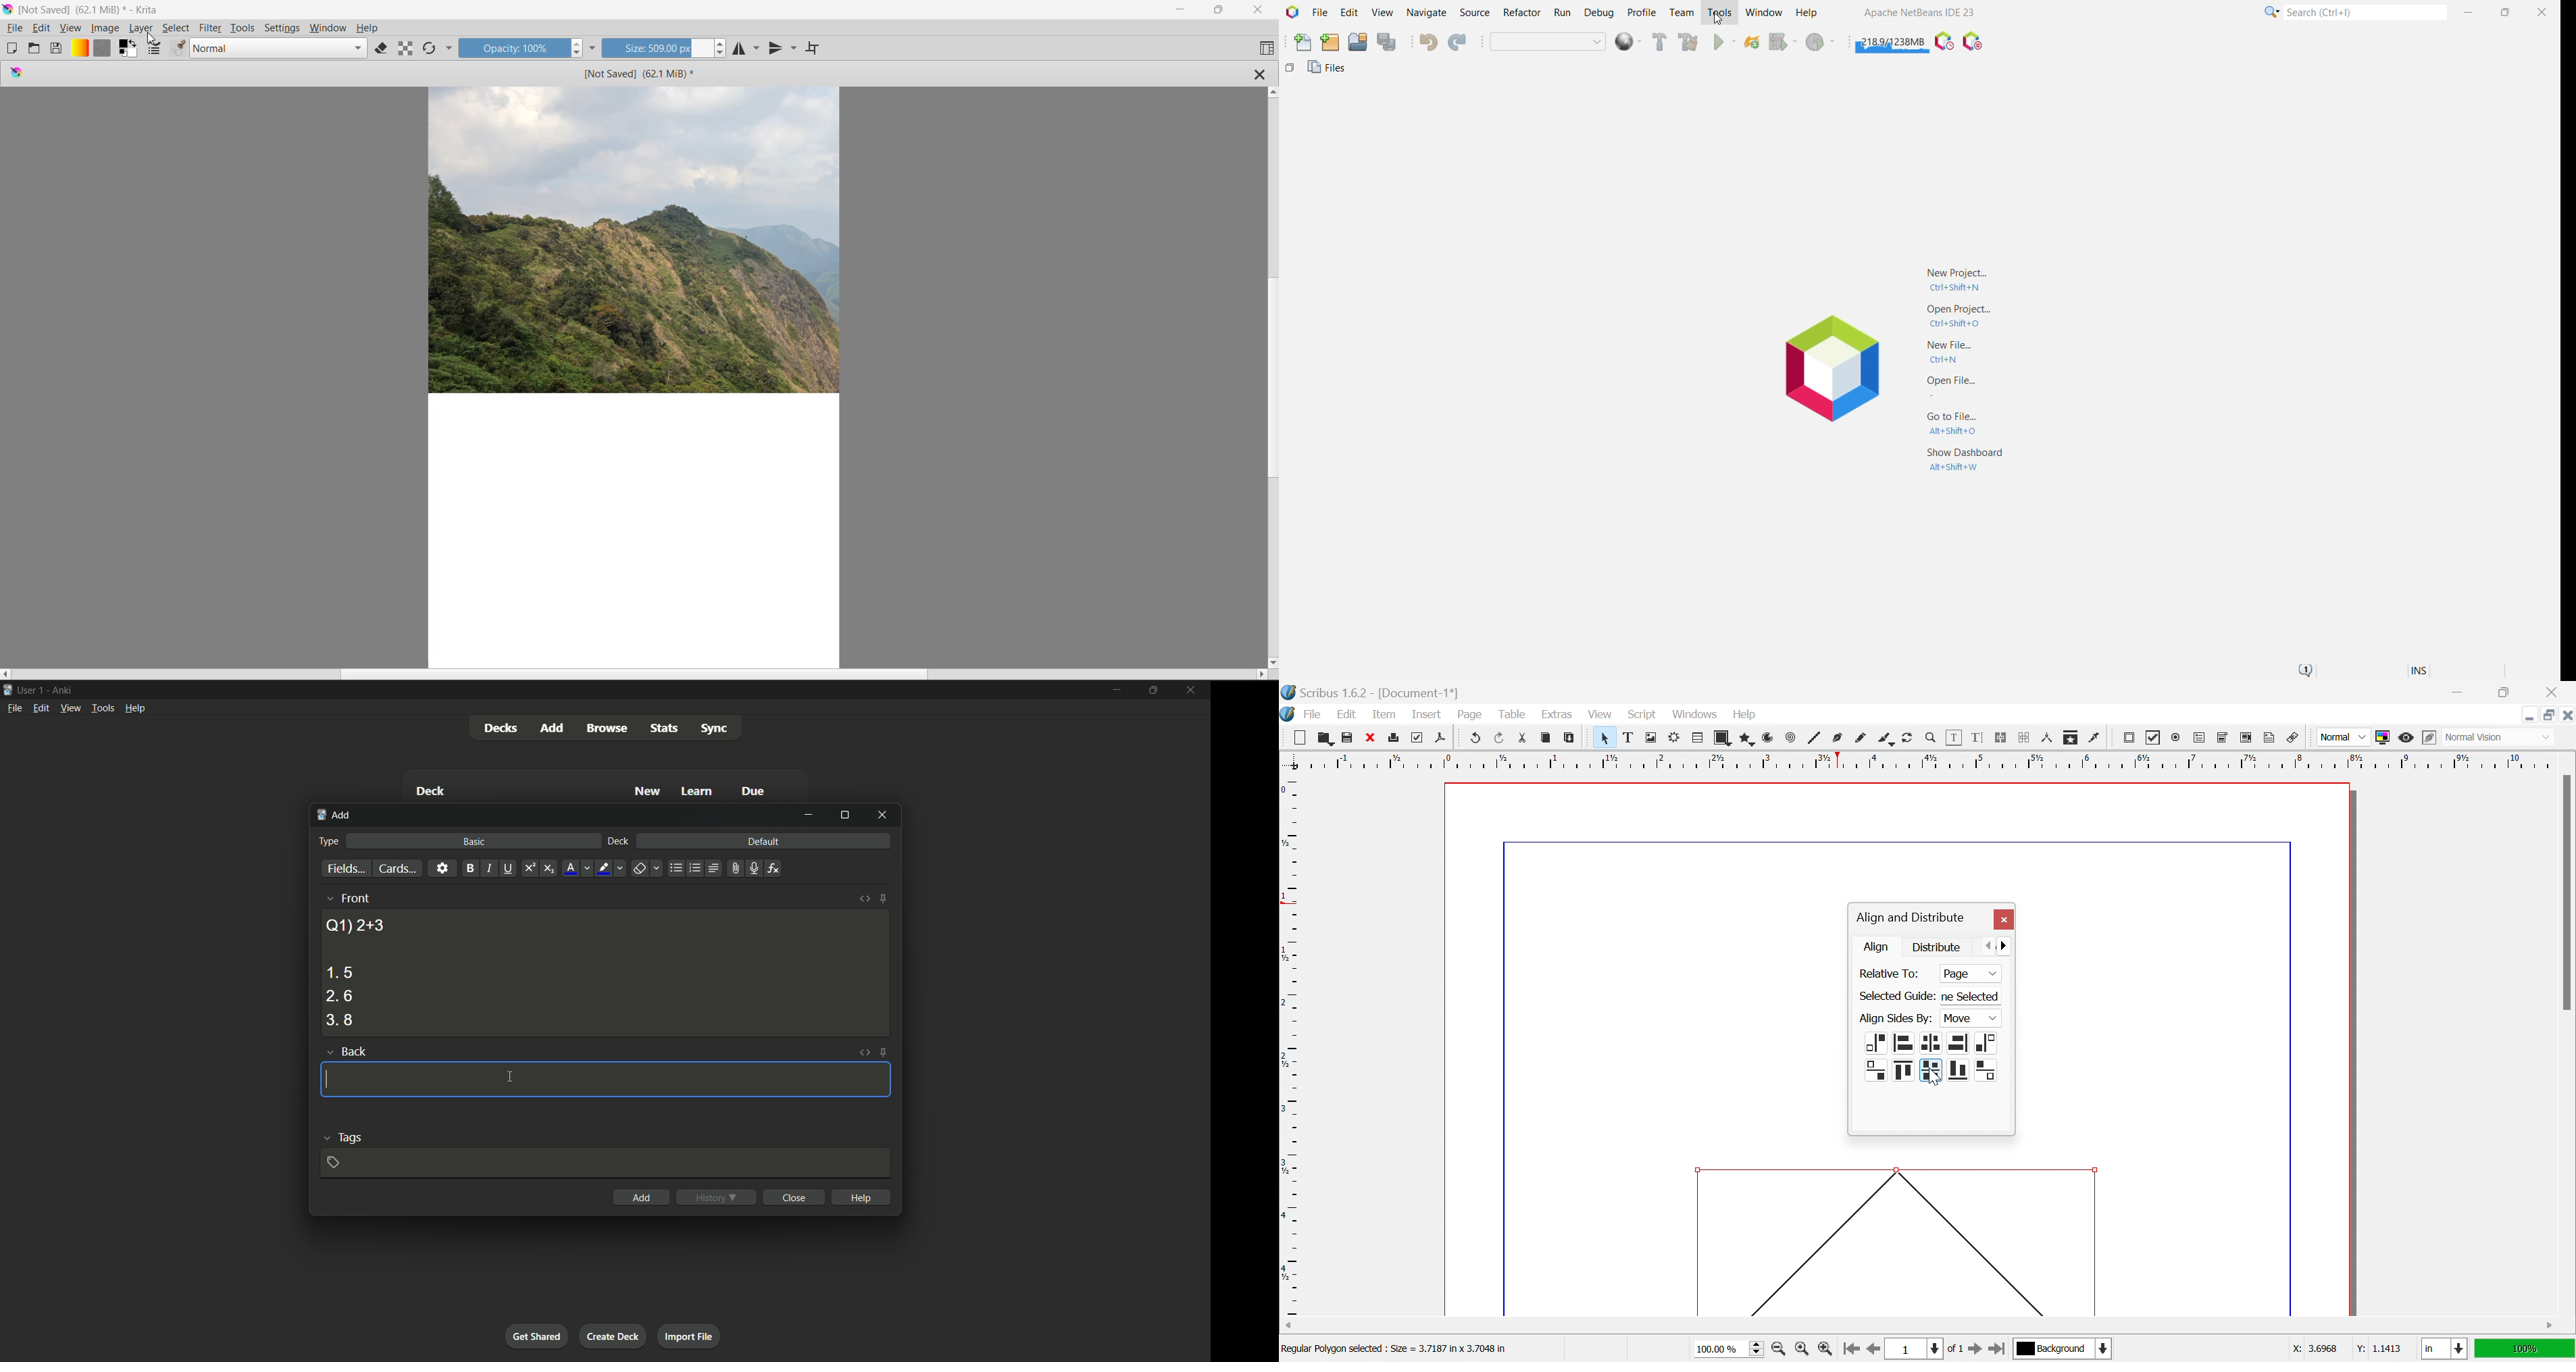 This screenshot has height=1372, width=2576. I want to click on subscript, so click(549, 869).